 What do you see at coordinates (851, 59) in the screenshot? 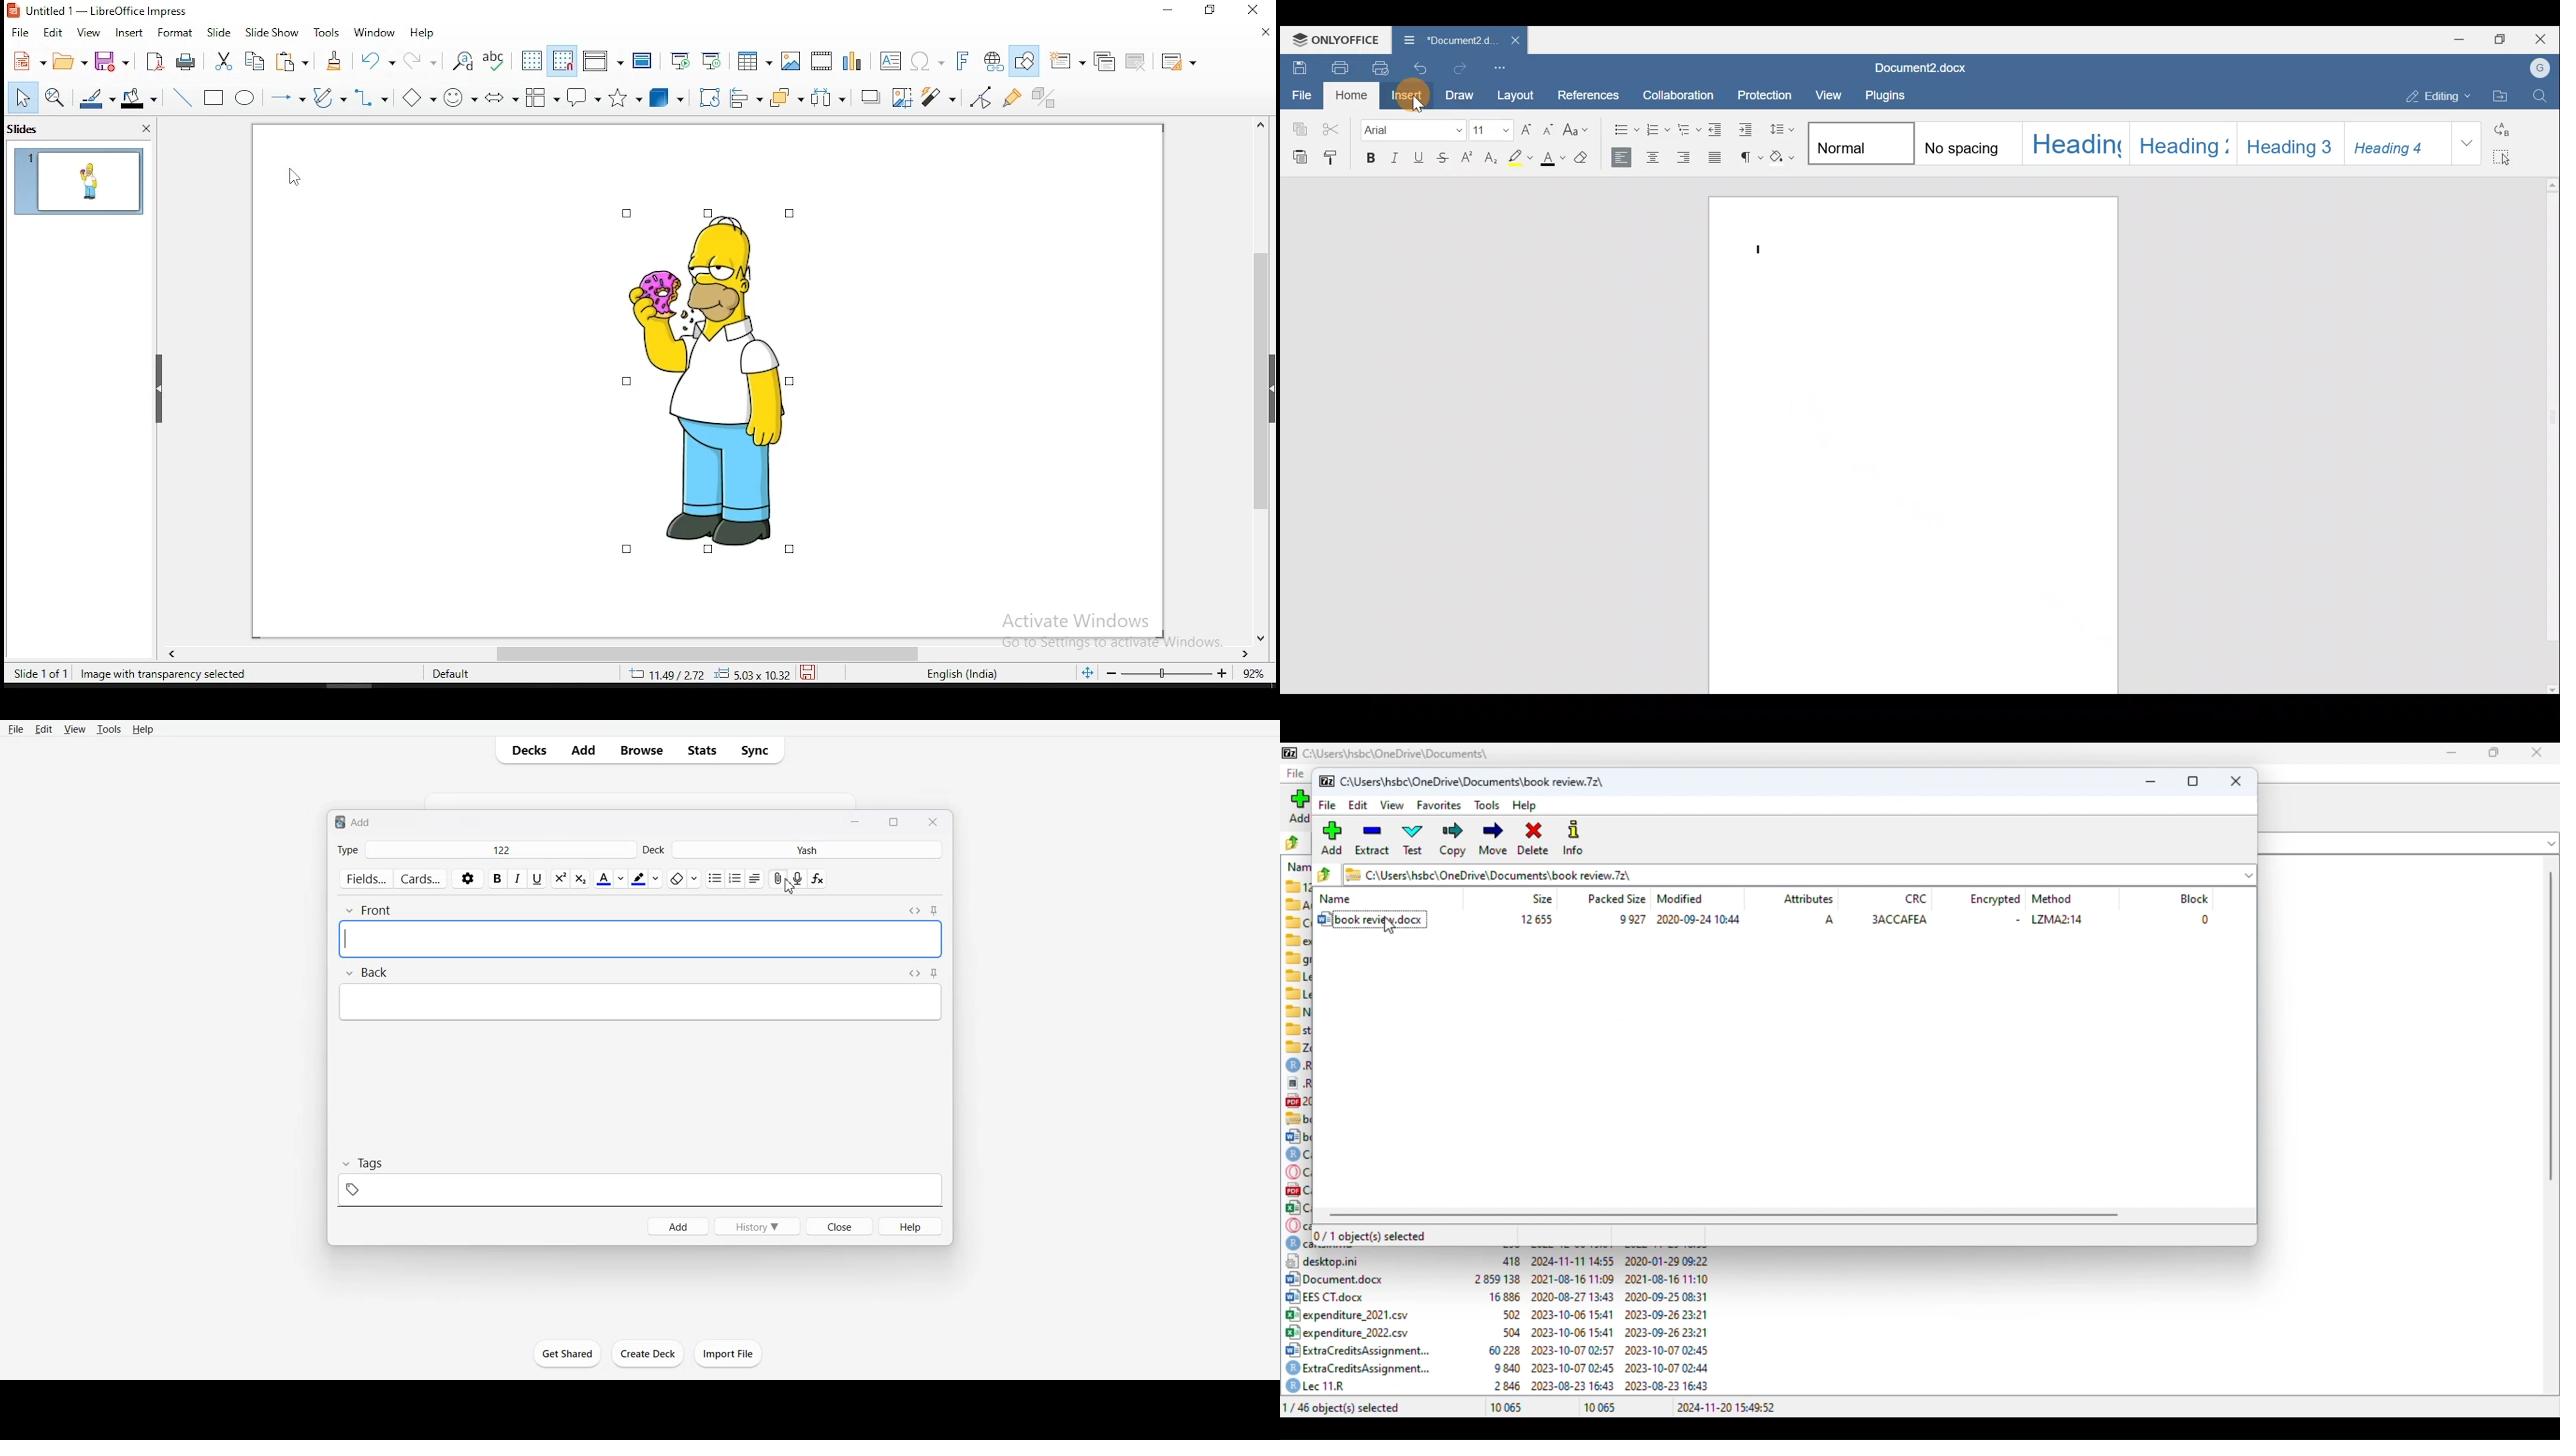
I see `` at bounding box center [851, 59].